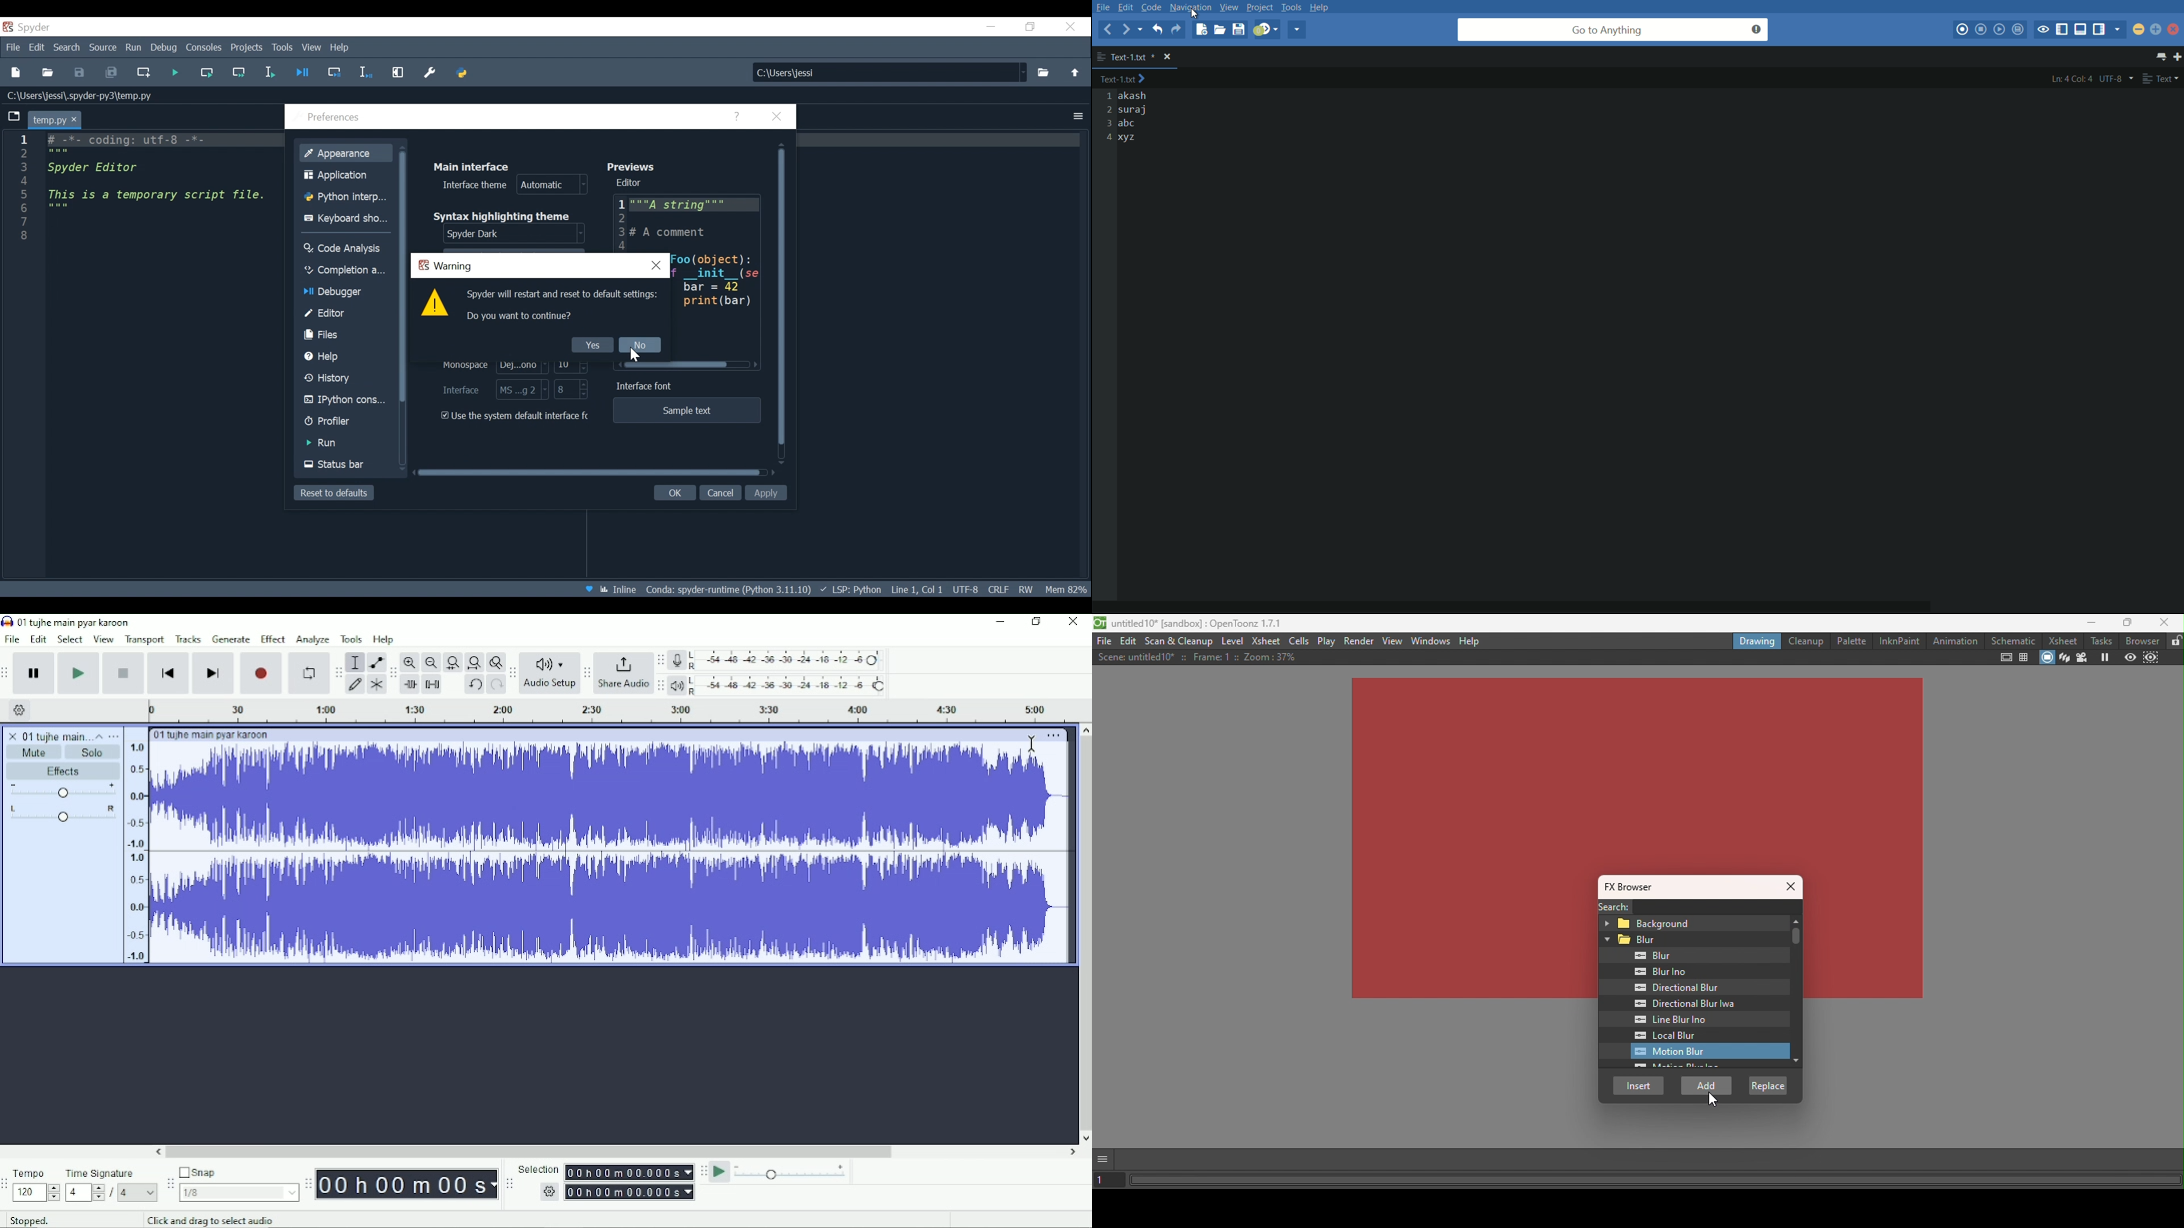 The width and height of the screenshot is (2184, 1232). Describe the element at coordinates (355, 662) in the screenshot. I see `Selection tool` at that location.